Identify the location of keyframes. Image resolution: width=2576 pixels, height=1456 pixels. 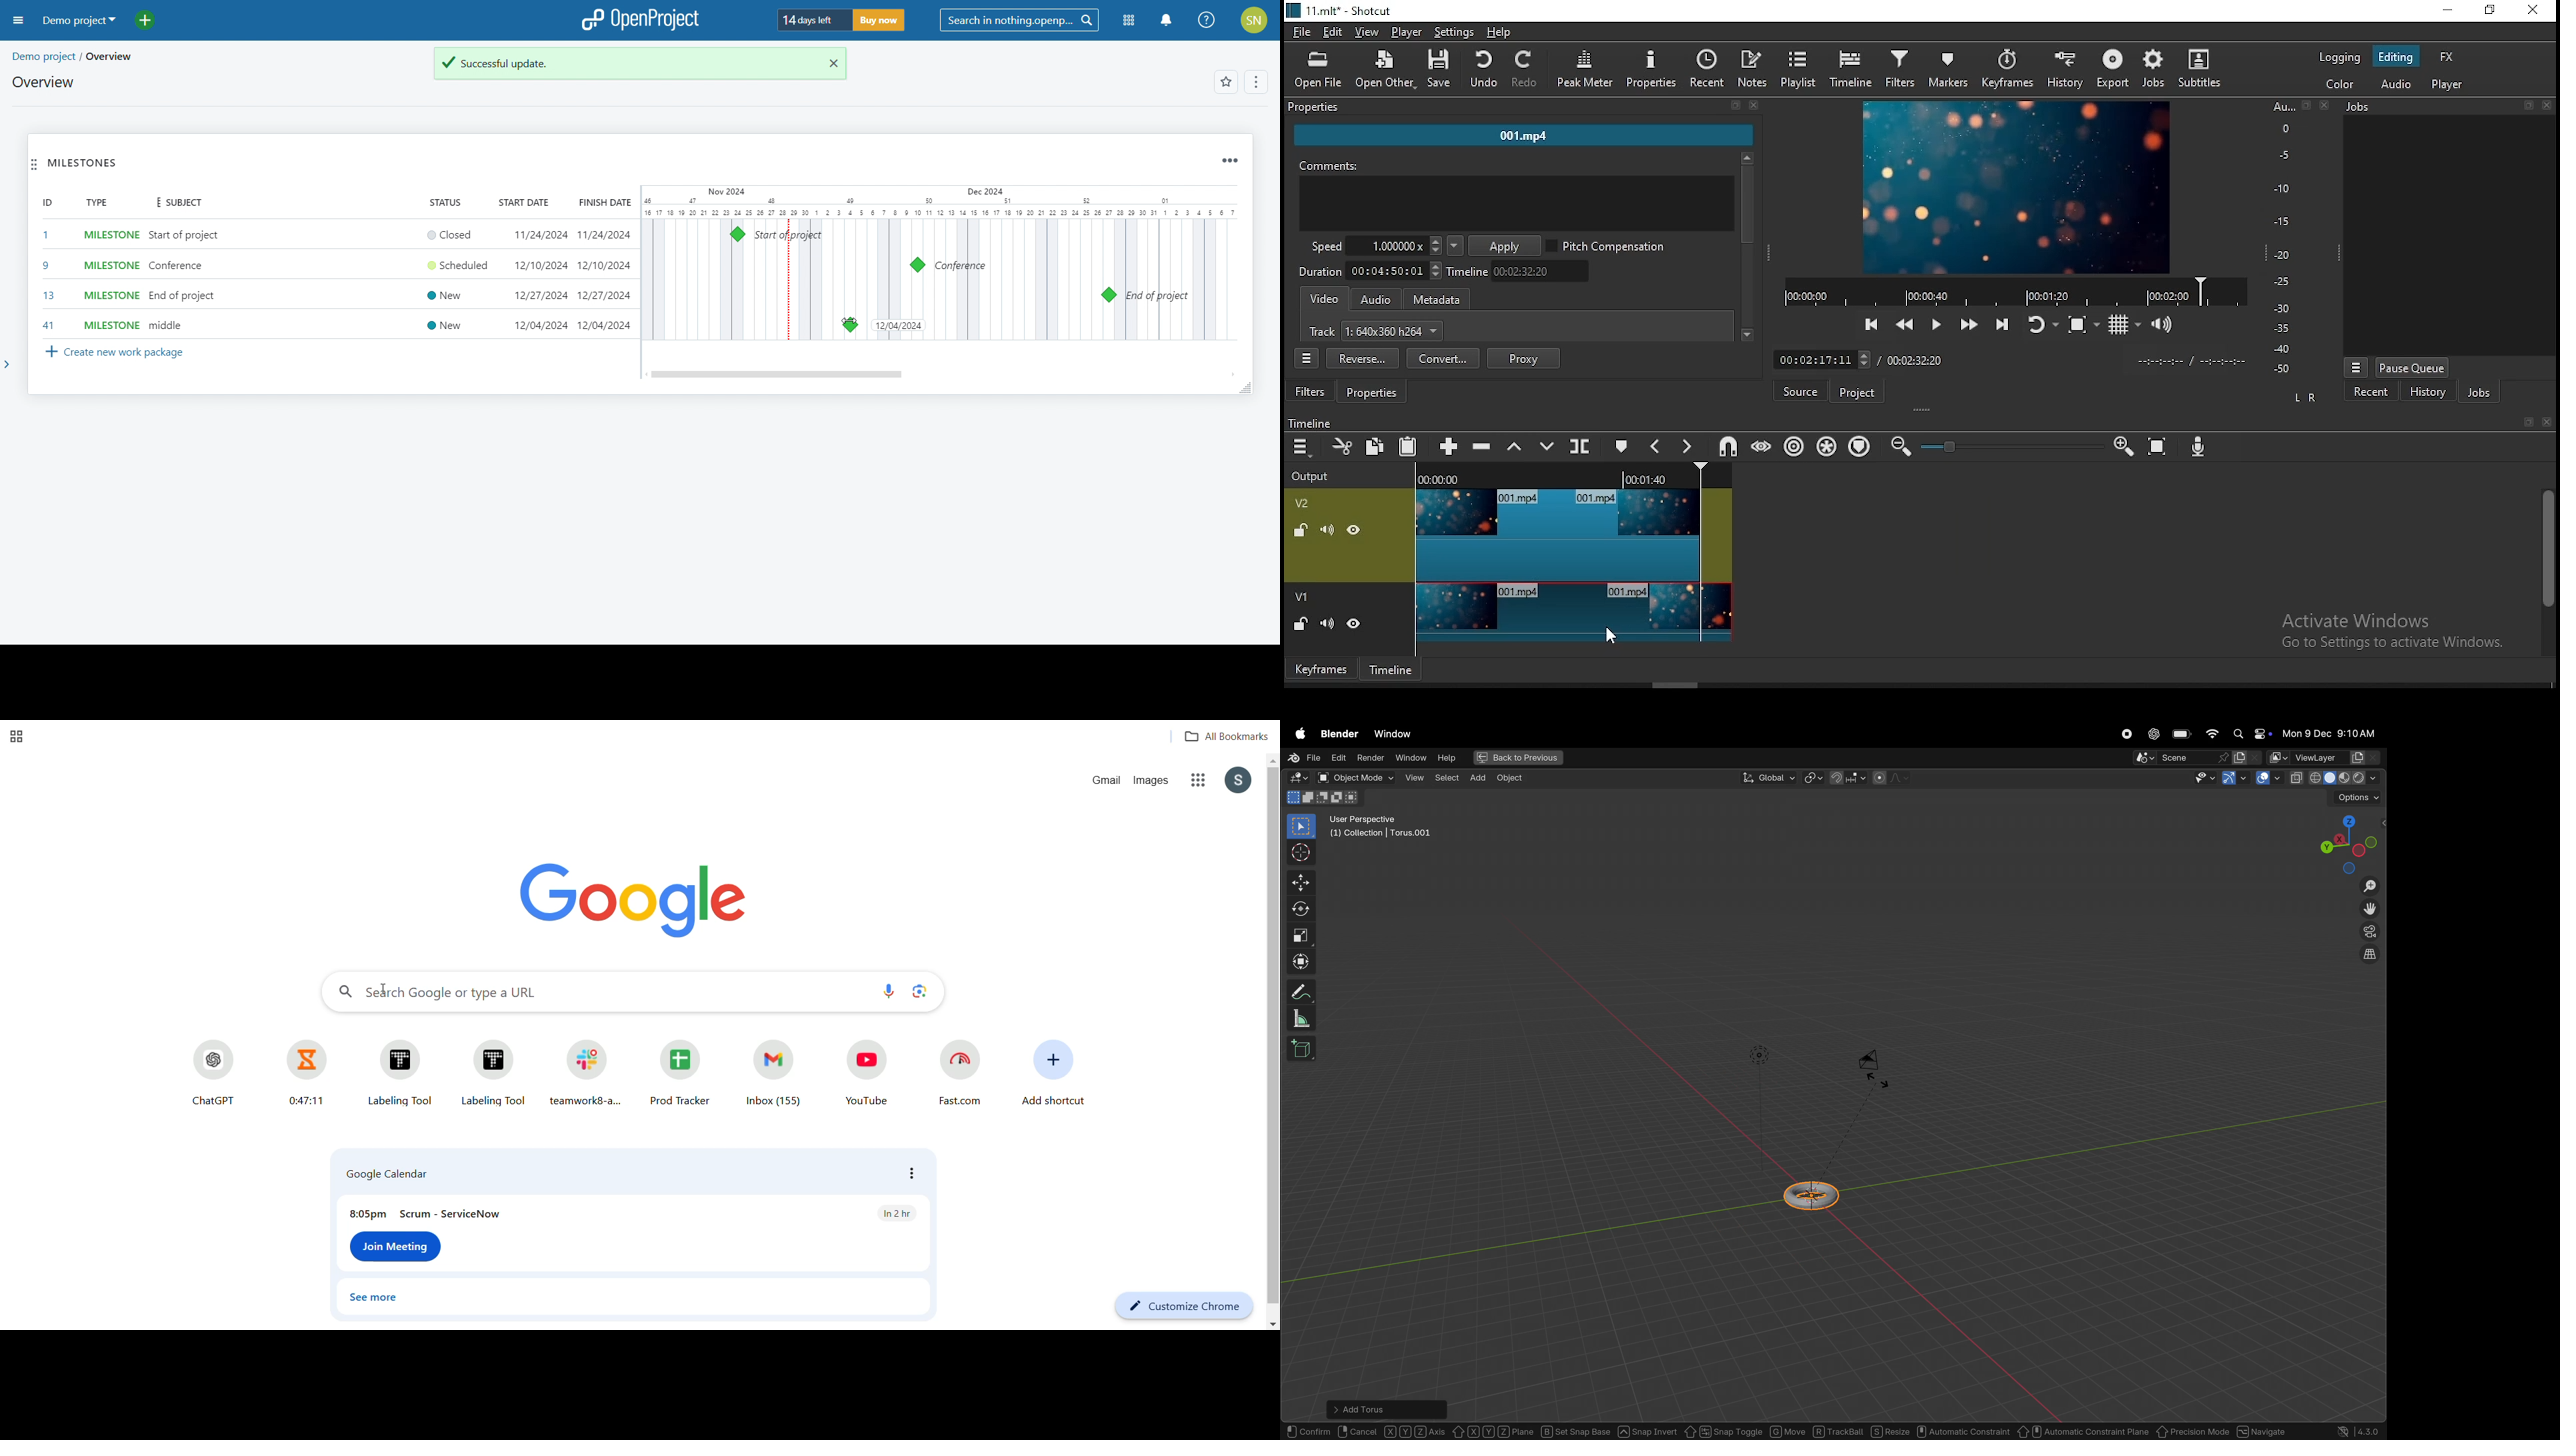
(2010, 70).